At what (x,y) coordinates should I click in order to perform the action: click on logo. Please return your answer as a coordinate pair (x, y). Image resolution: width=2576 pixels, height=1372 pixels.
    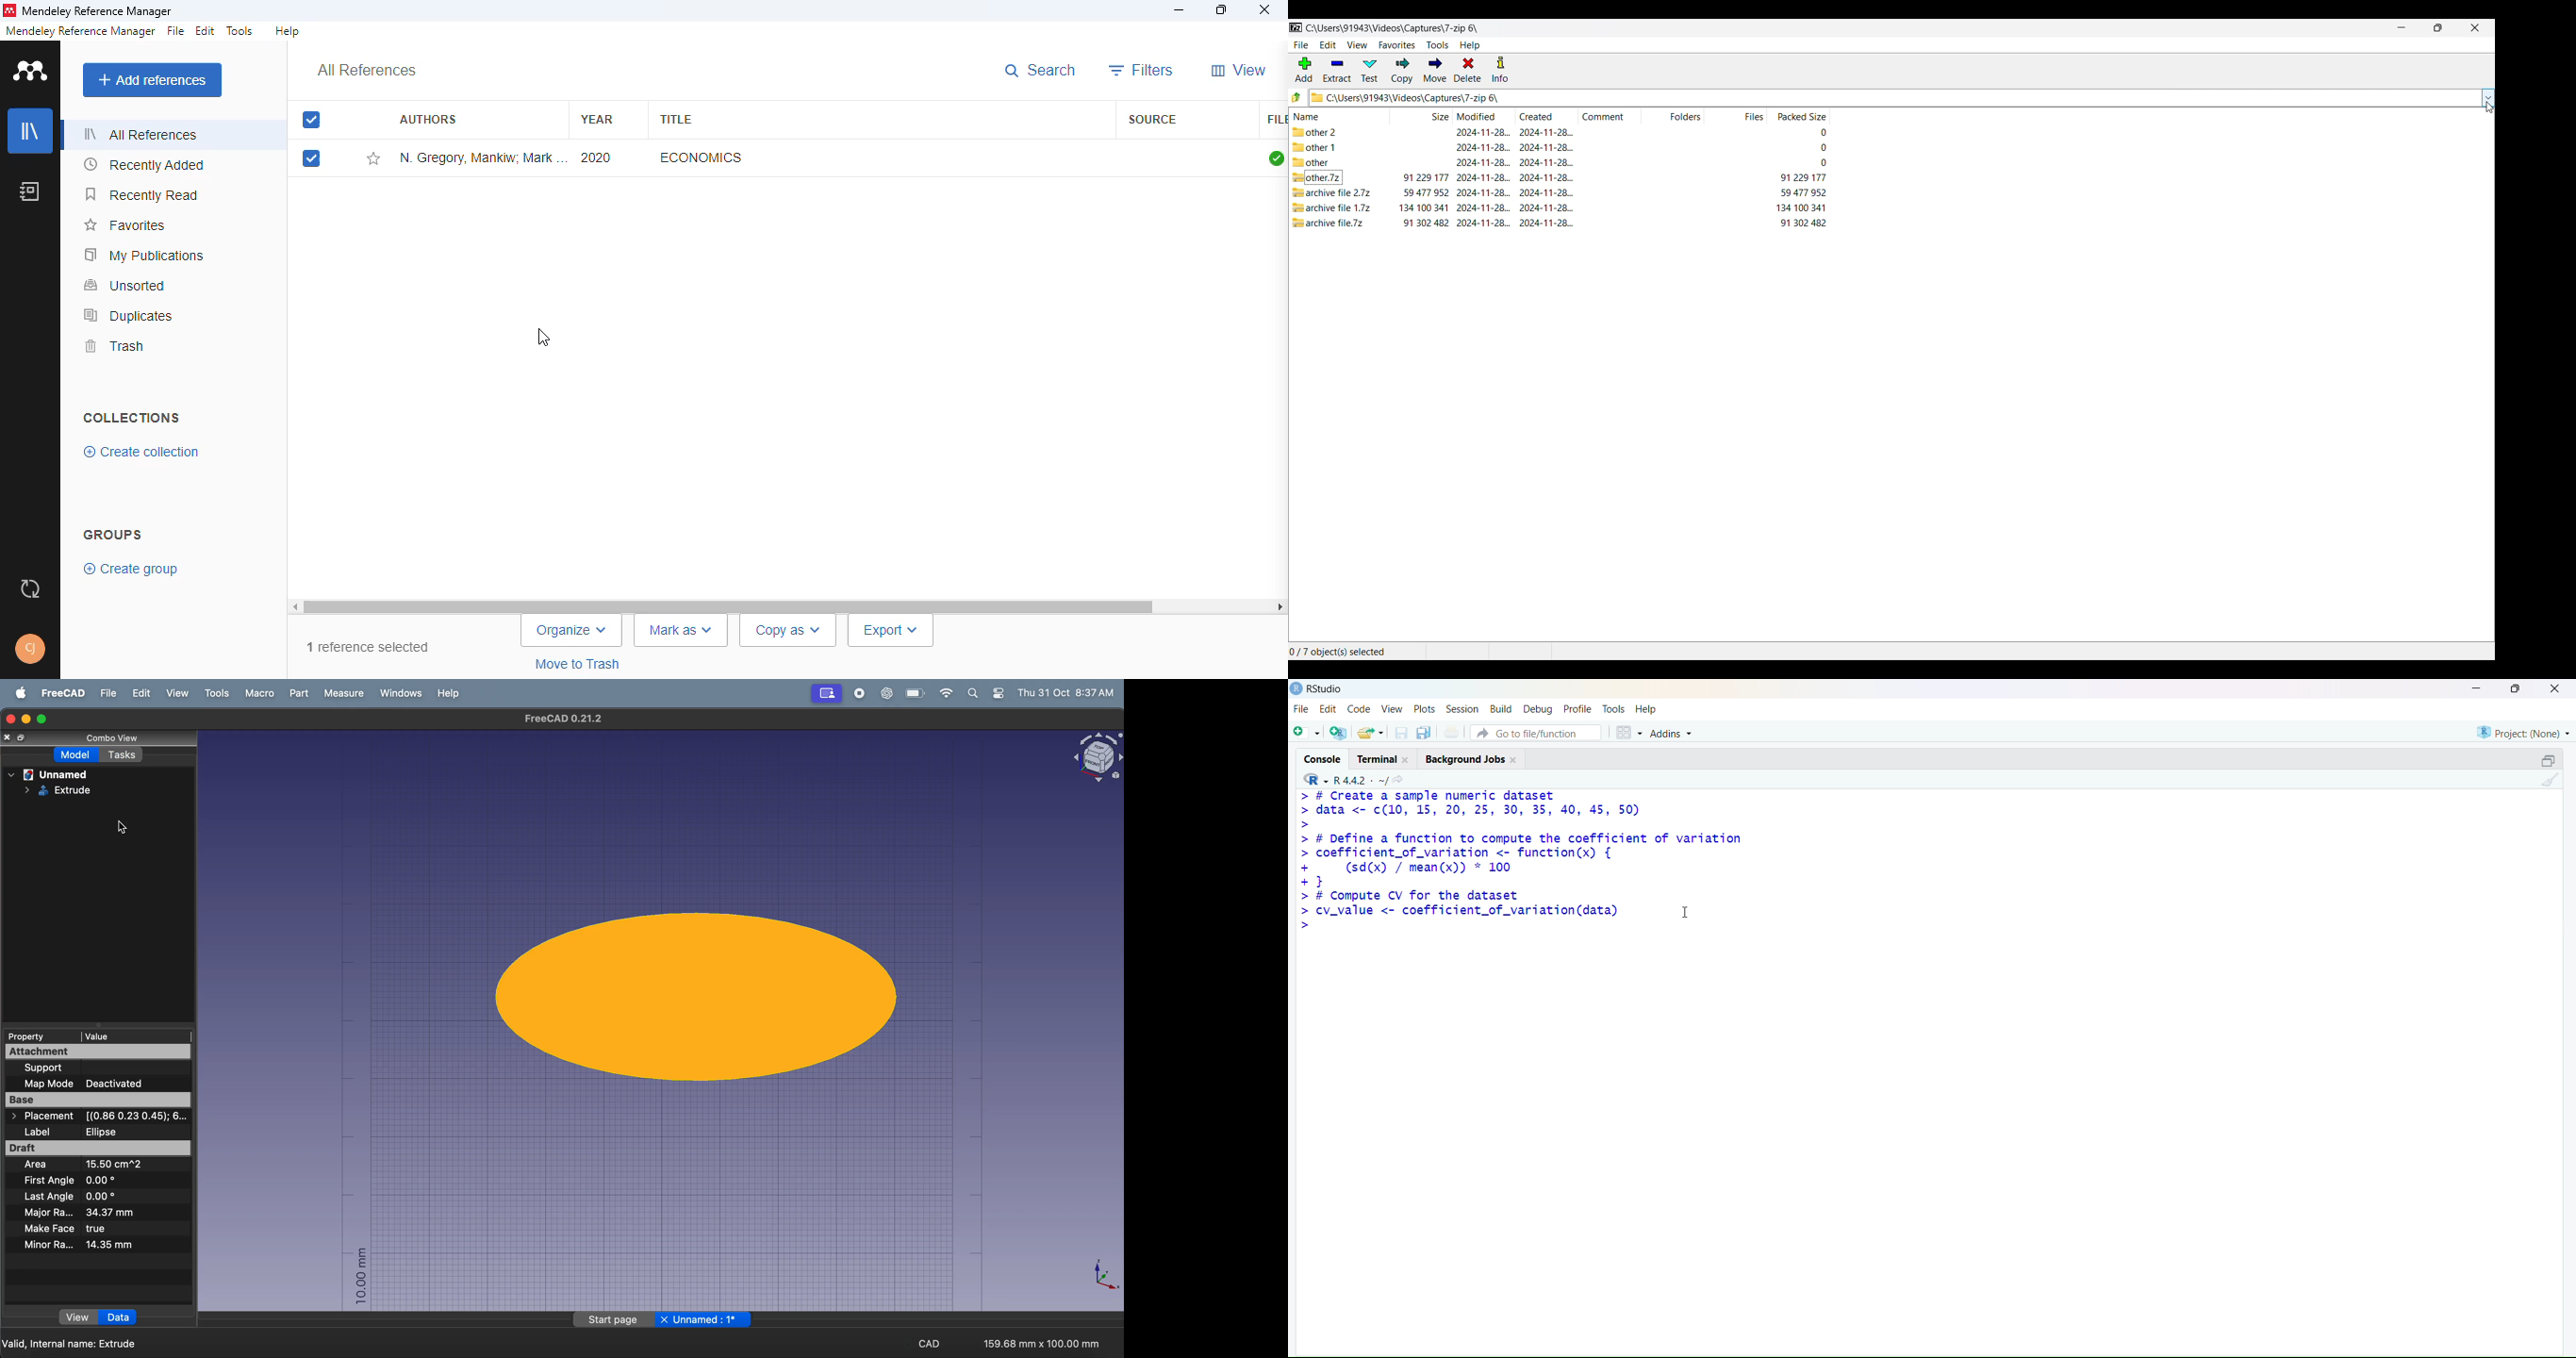
    Looking at the image, I should click on (1297, 688).